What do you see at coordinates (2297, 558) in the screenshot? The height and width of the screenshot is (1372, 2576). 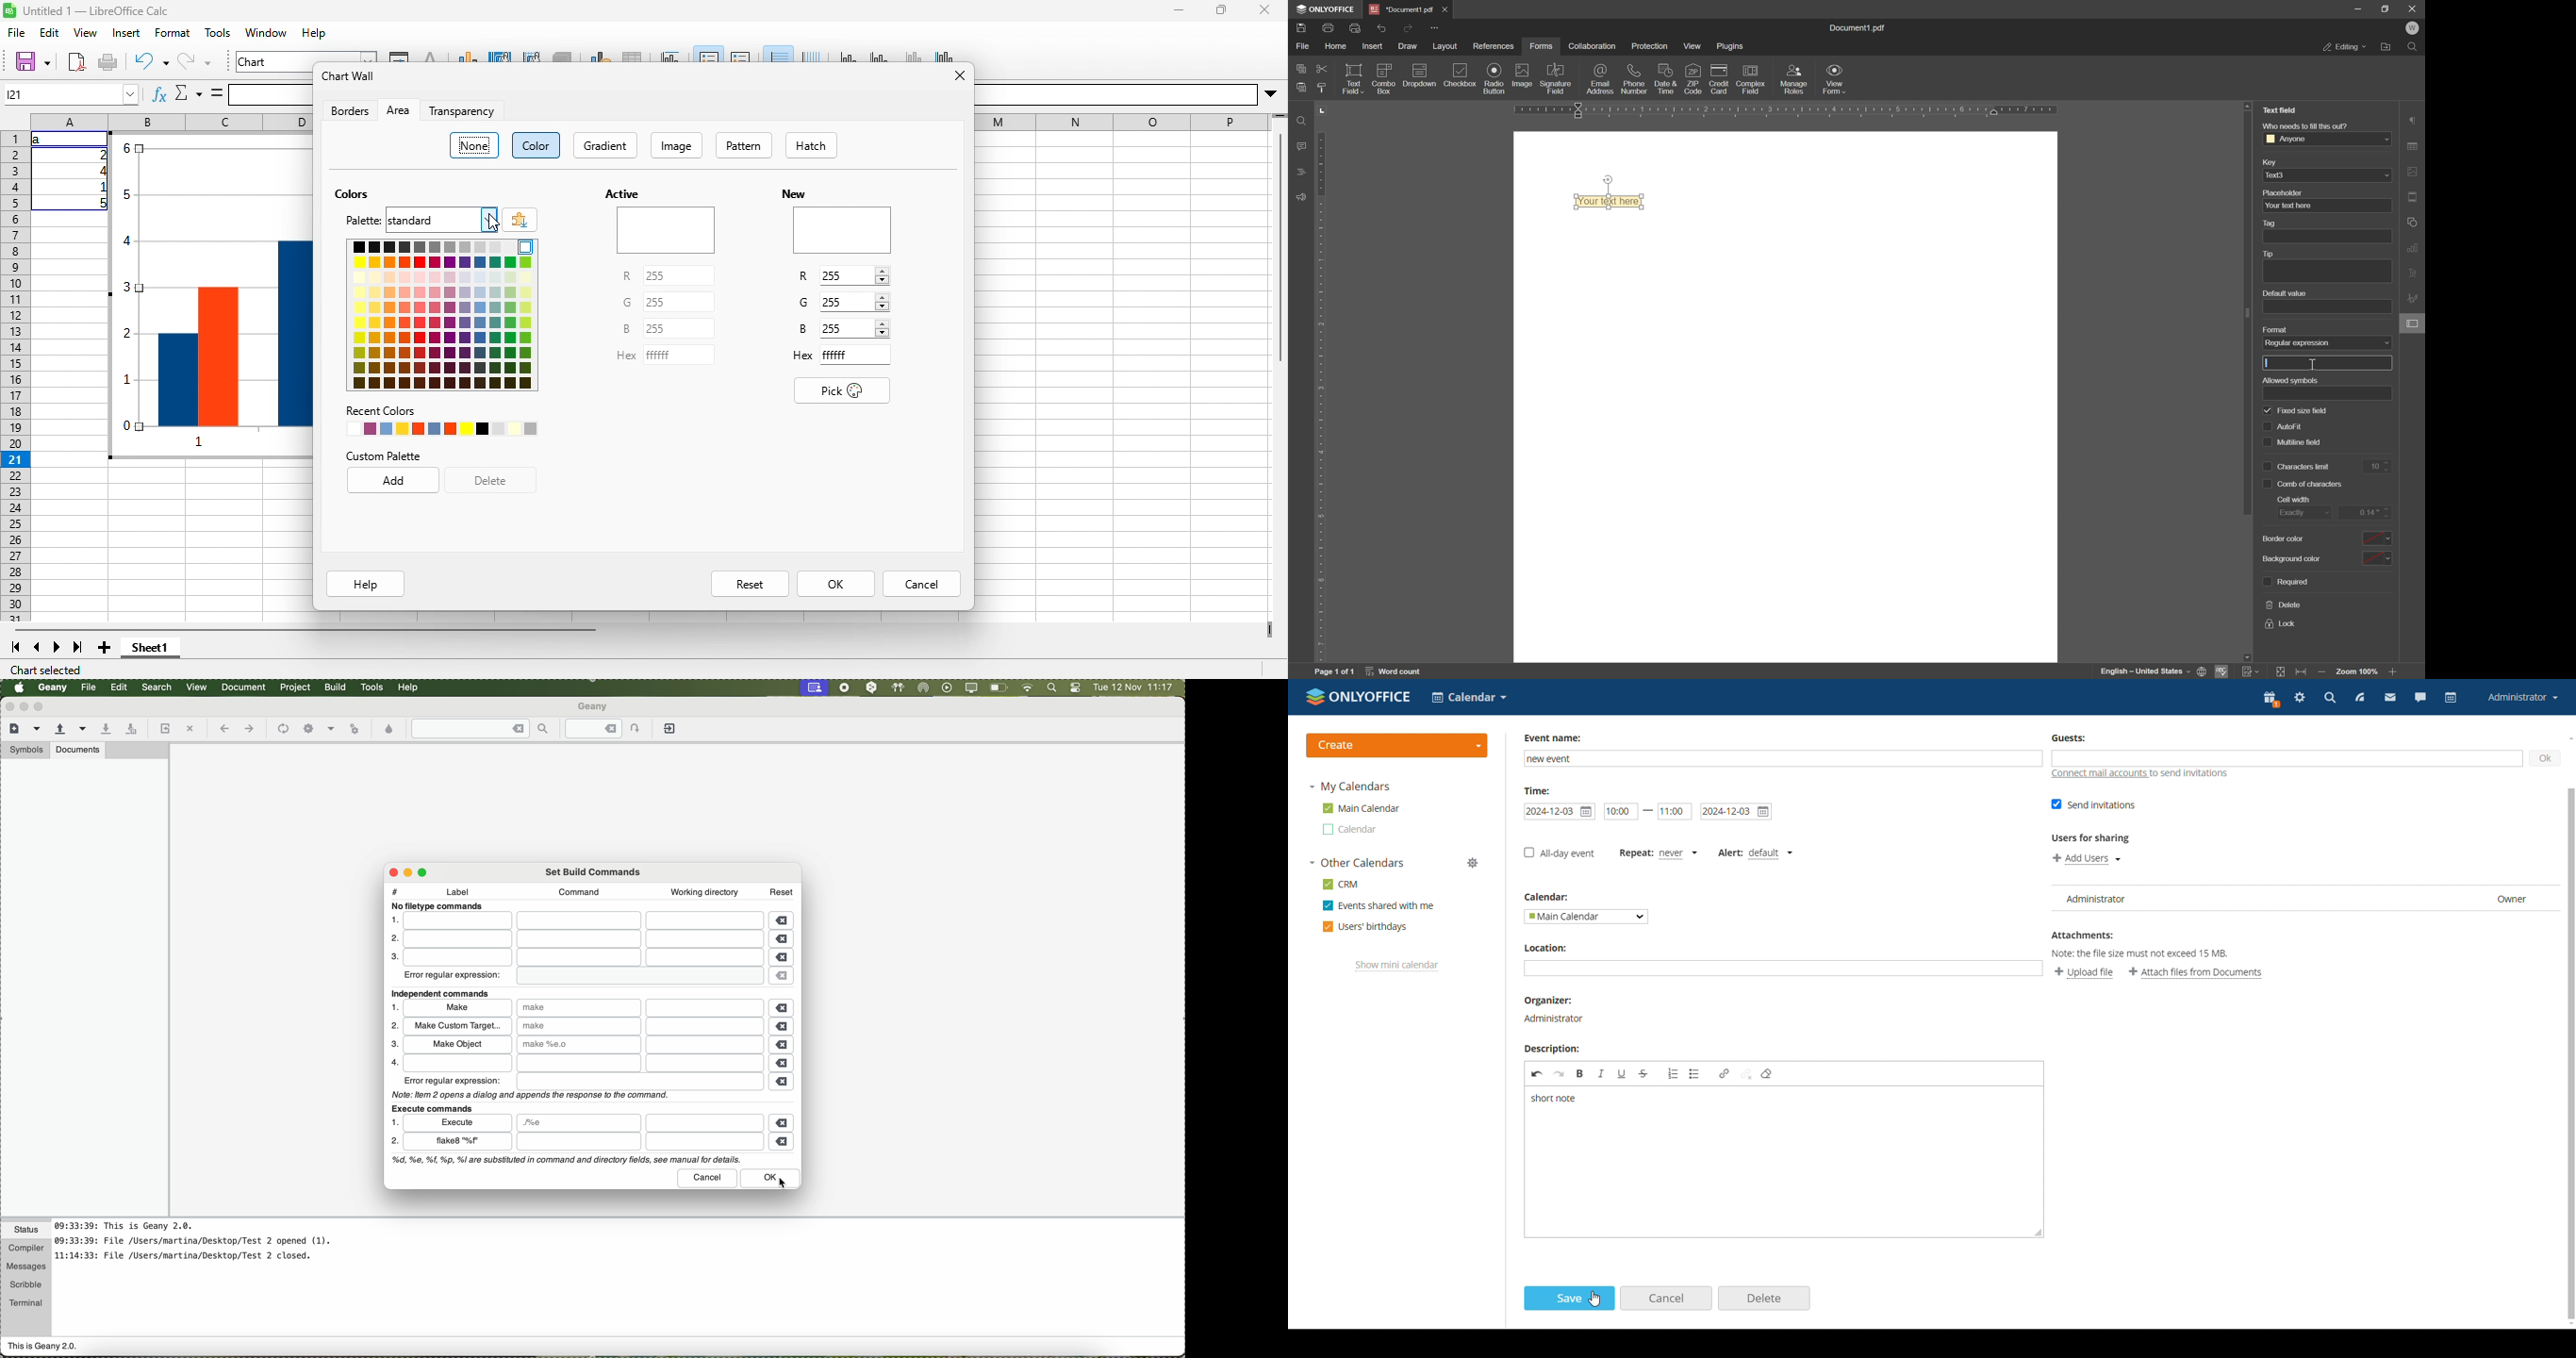 I see `background color` at bounding box center [2297, 558].